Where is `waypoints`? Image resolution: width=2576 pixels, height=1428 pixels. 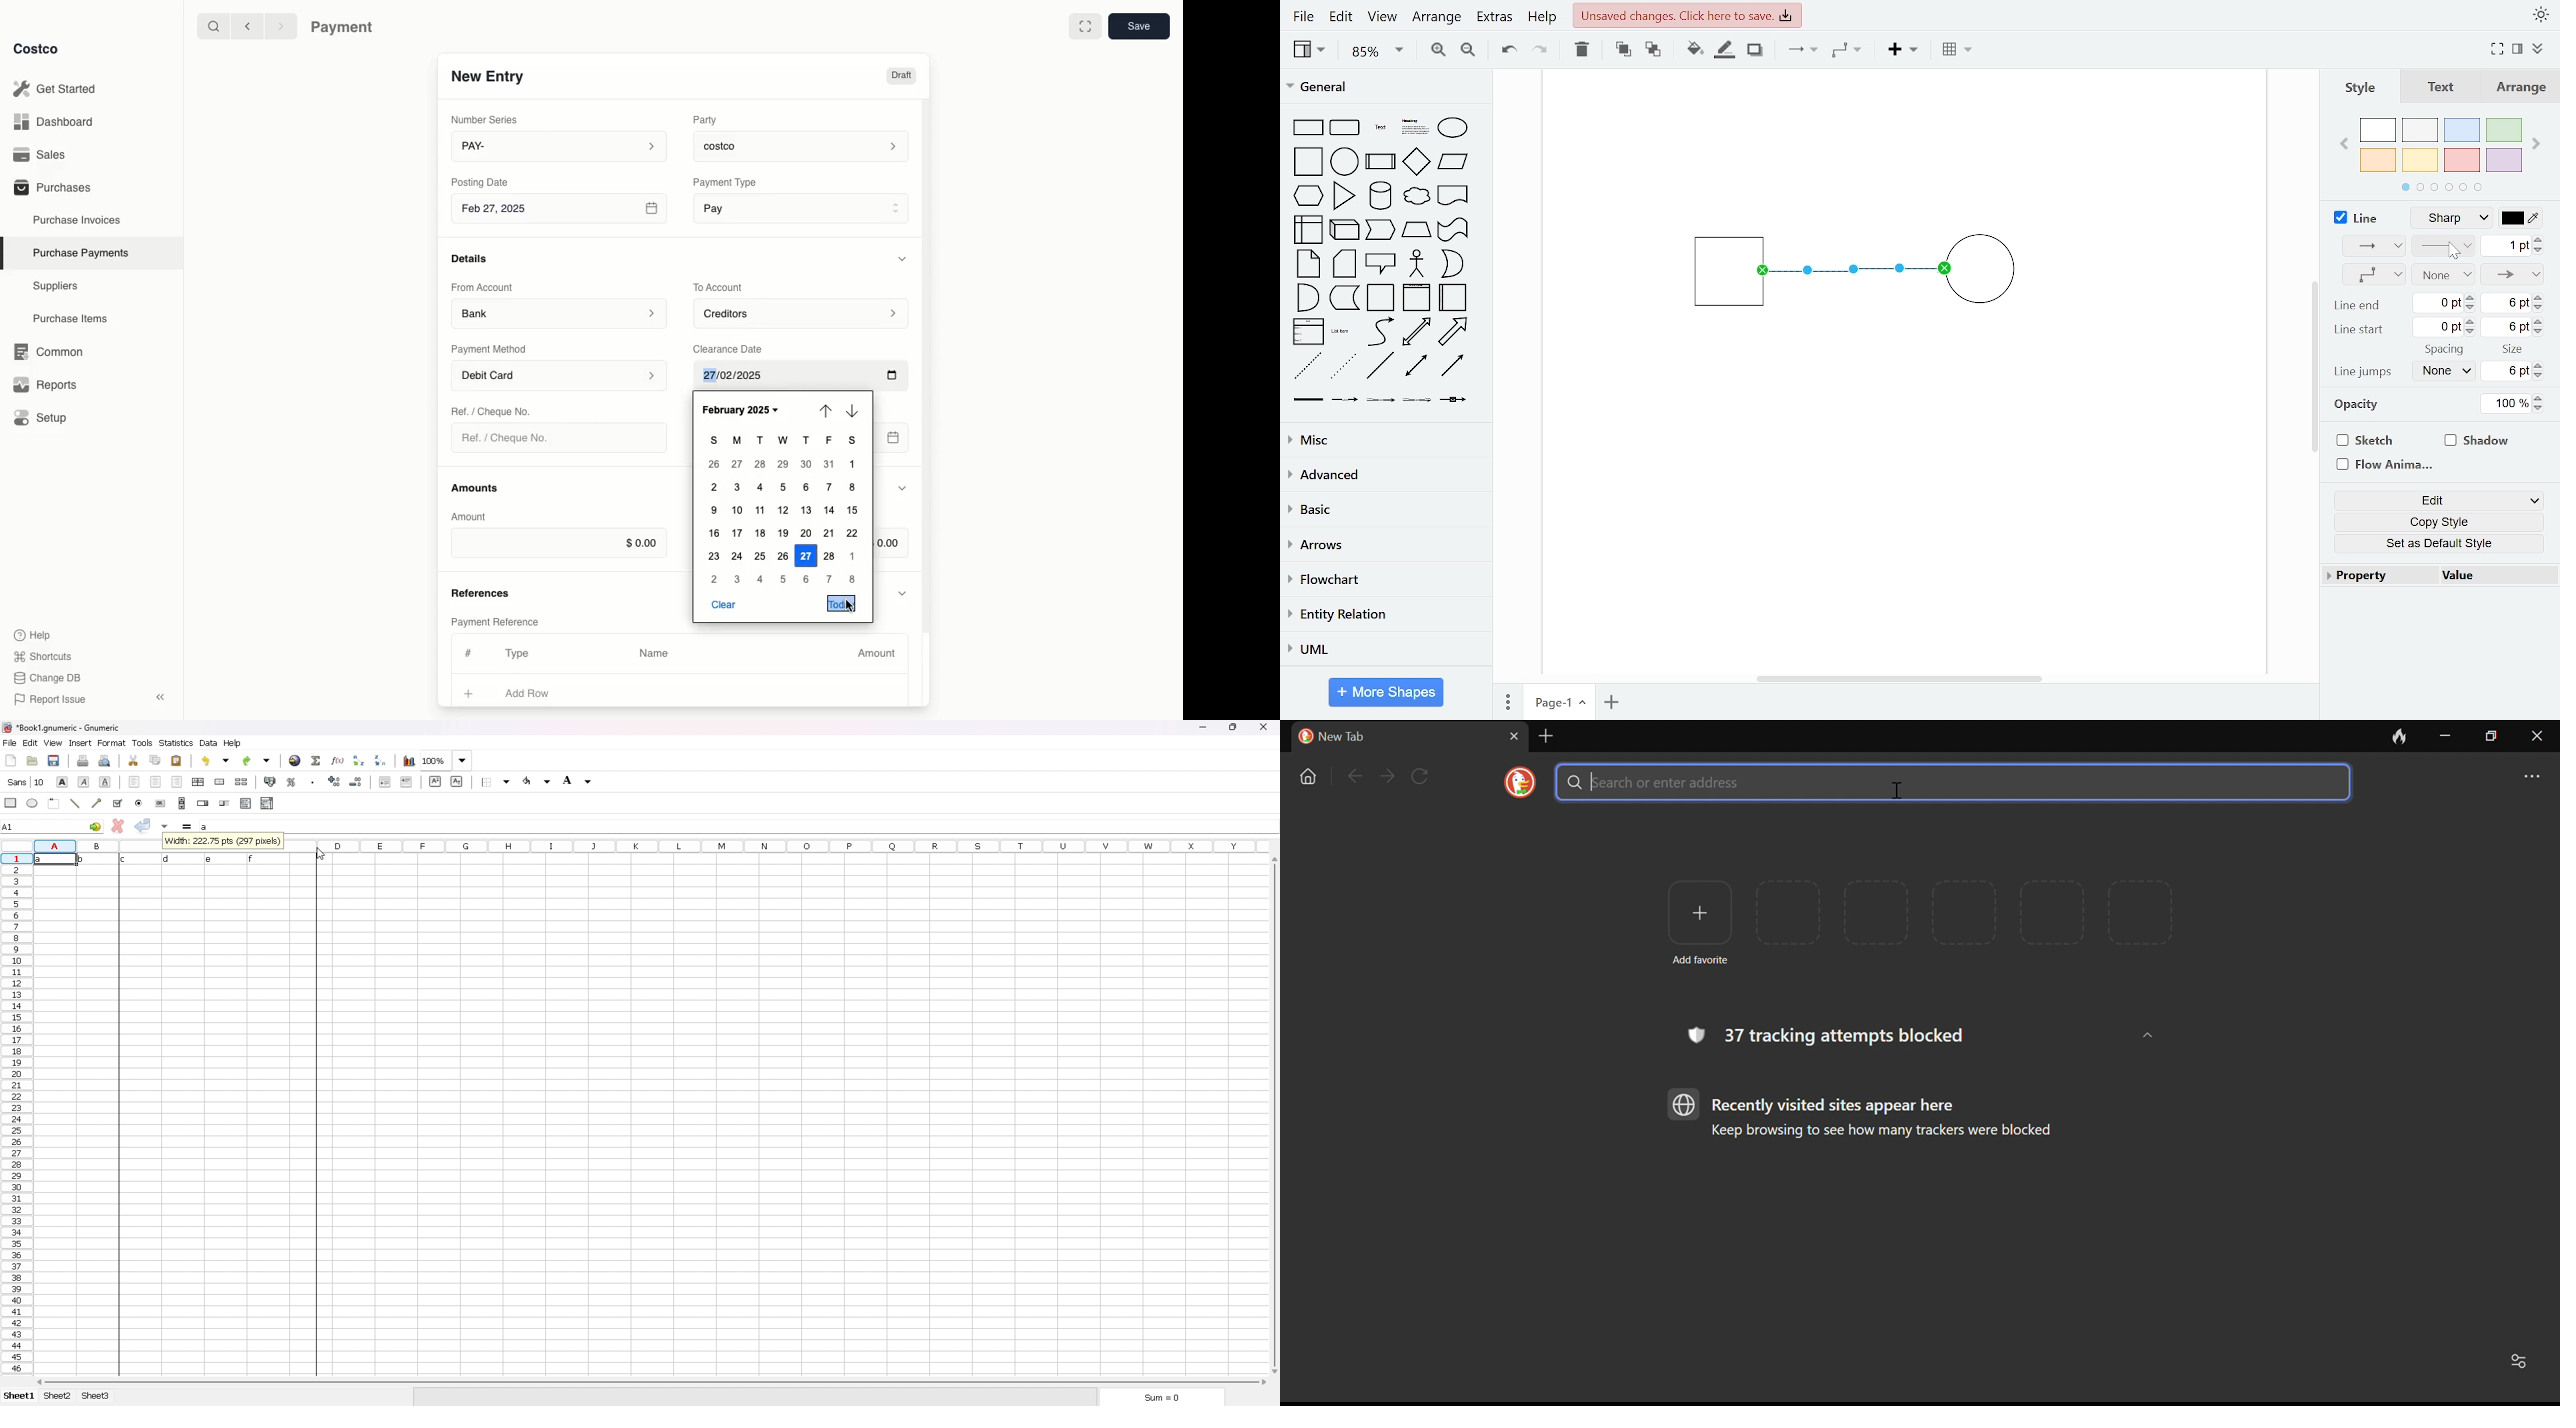 waypoints is located at coordinates (2373, 275).